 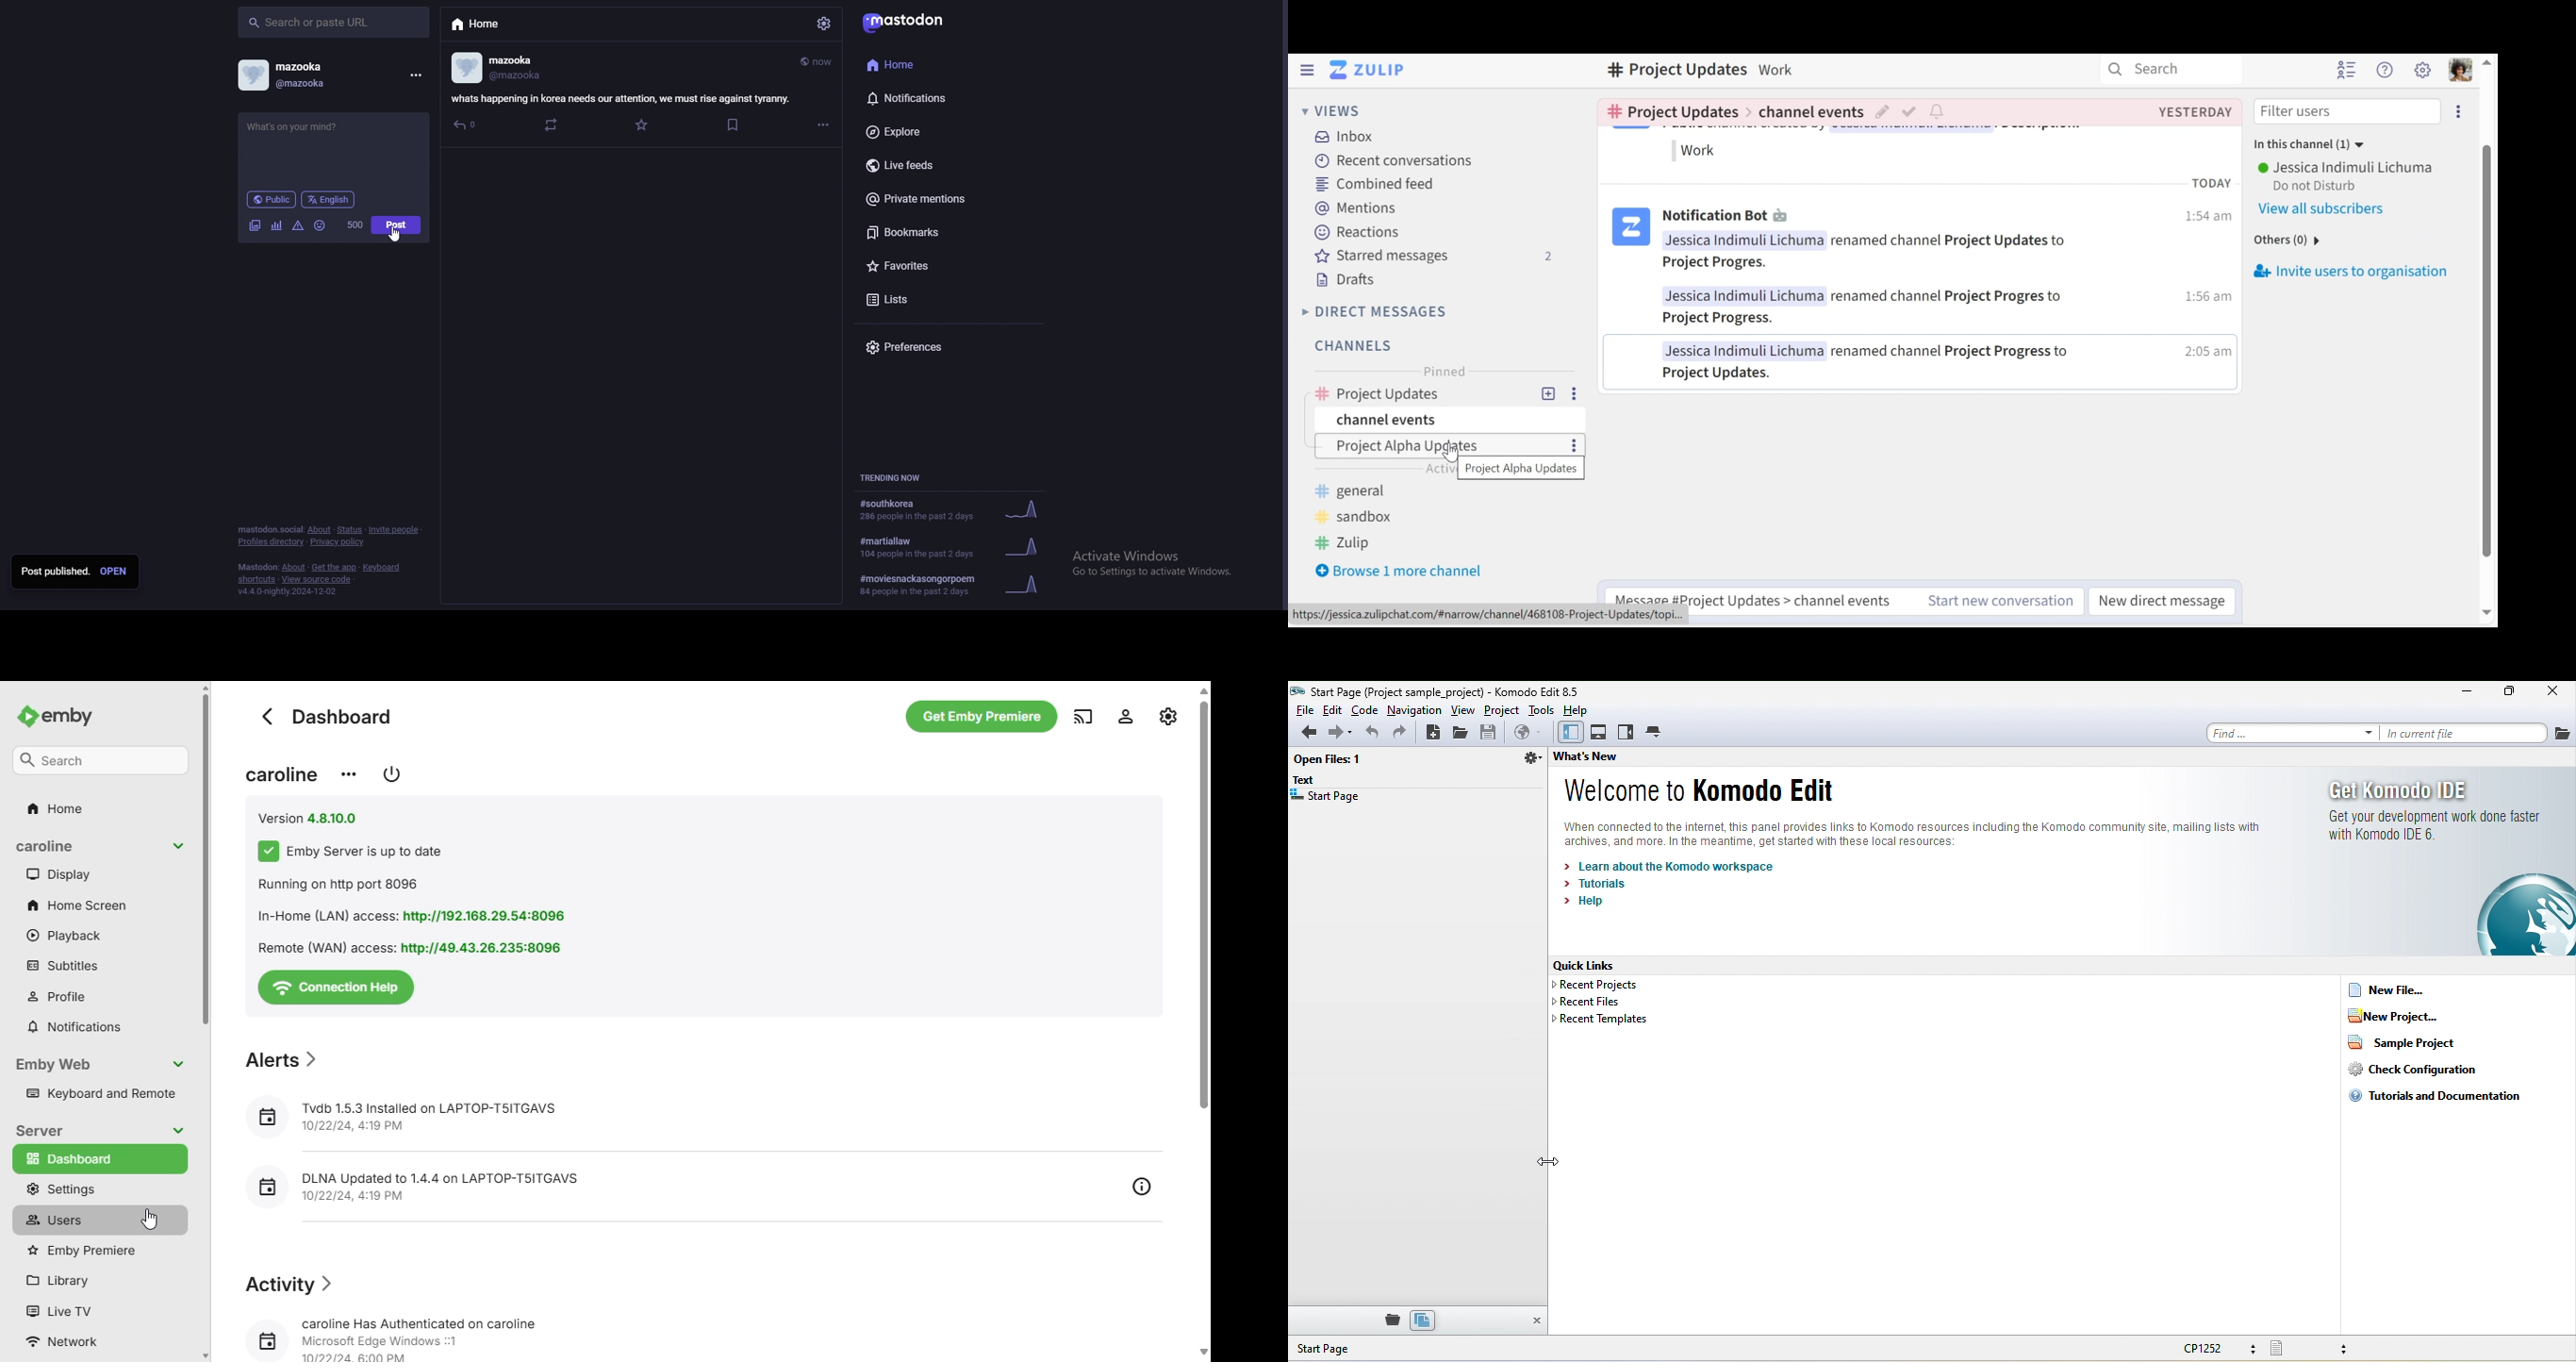 I want to click on Go to channel, so click(x=1669, y=111).